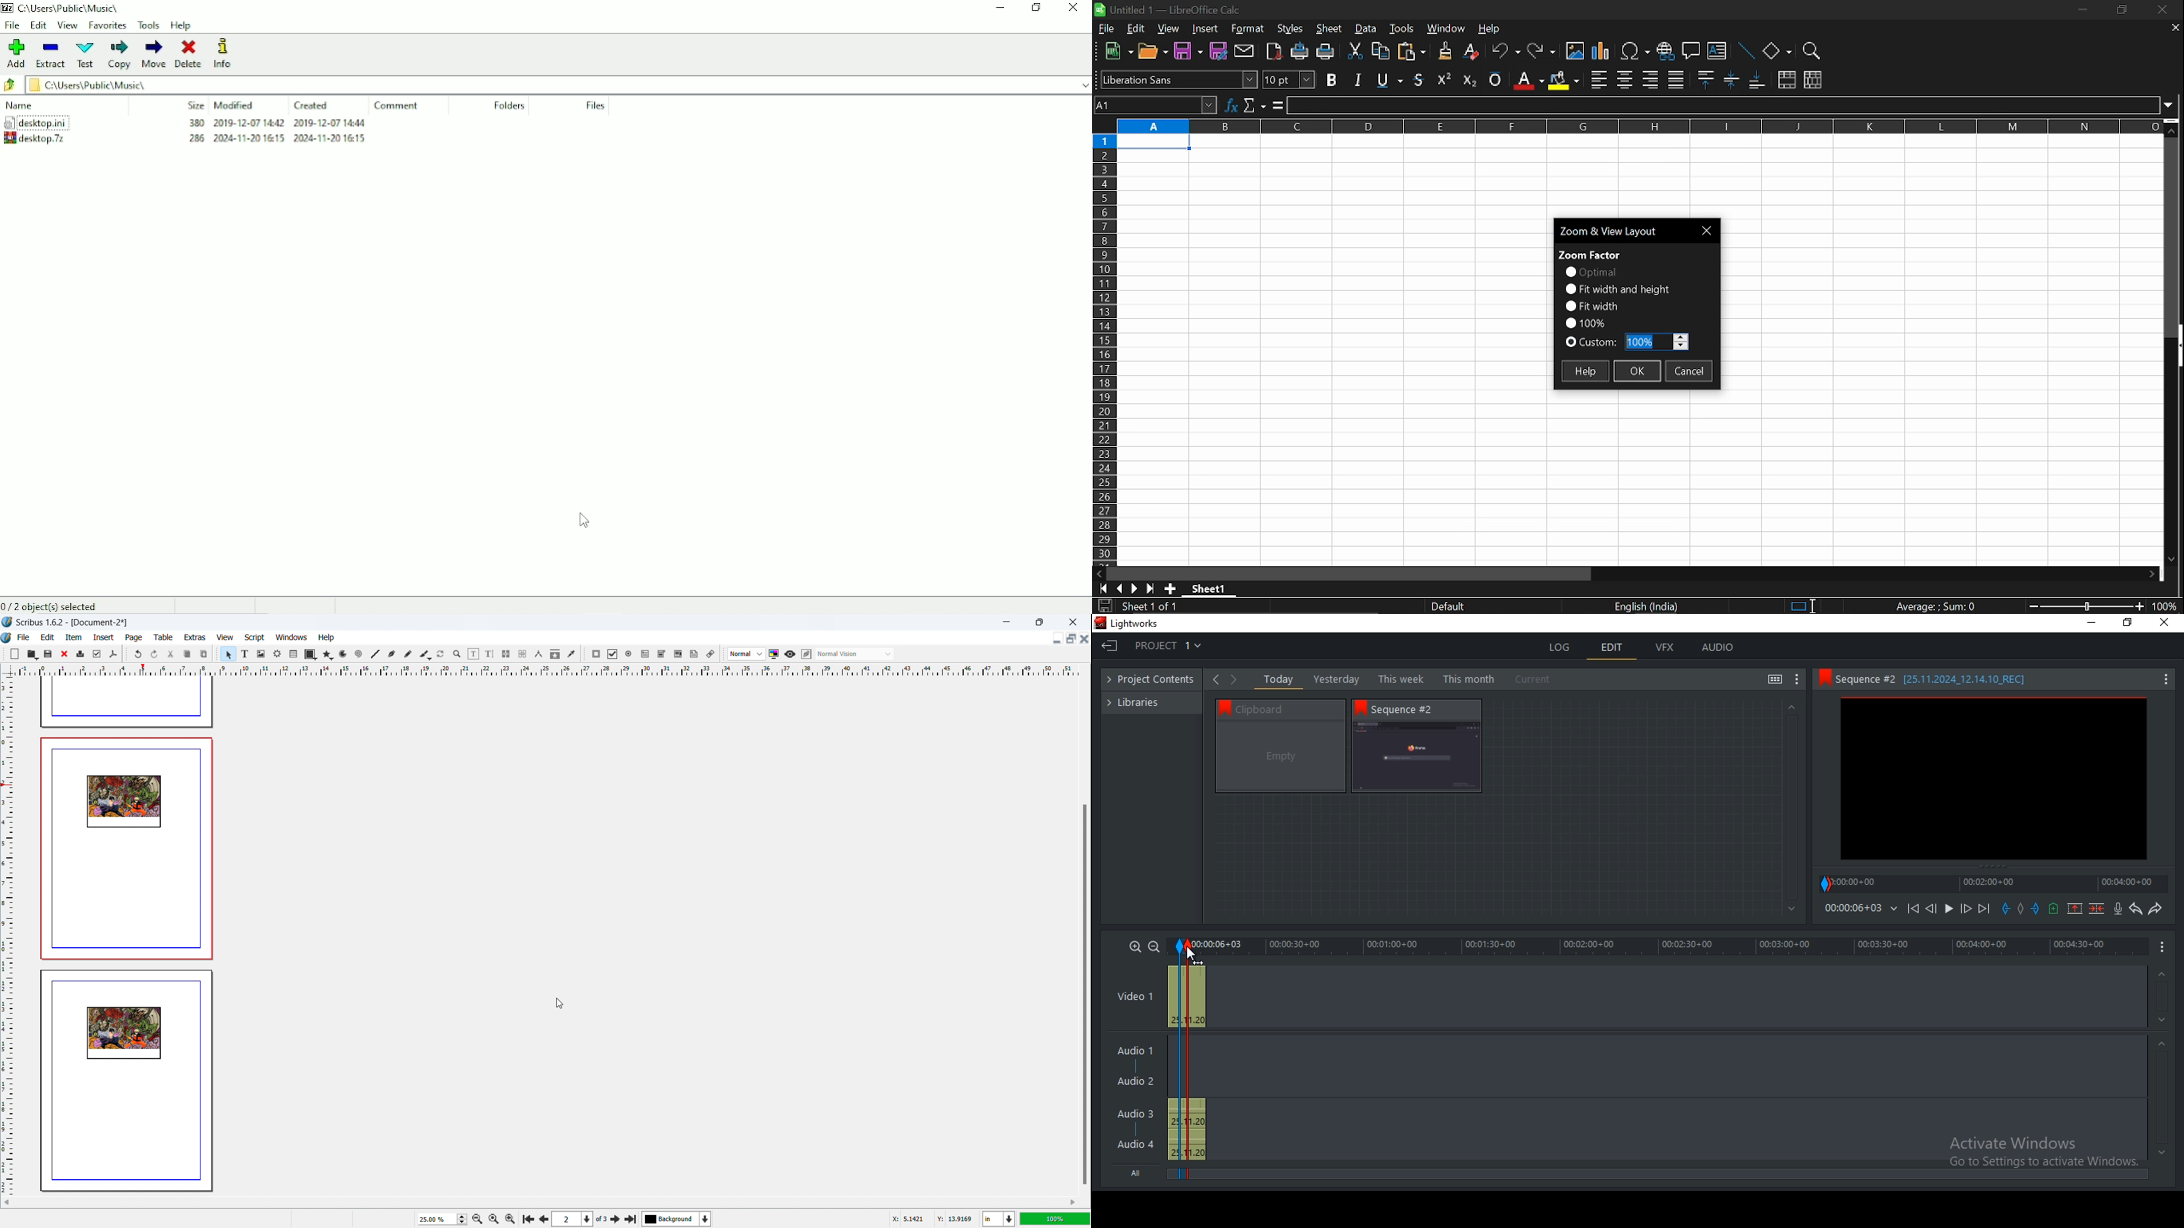 Image resolution: width=2184 pixels, height=1232 pixels. What do you see at coordinates (67, 26) in the screenshot?
I see `View` at bounding box center [67, 26].